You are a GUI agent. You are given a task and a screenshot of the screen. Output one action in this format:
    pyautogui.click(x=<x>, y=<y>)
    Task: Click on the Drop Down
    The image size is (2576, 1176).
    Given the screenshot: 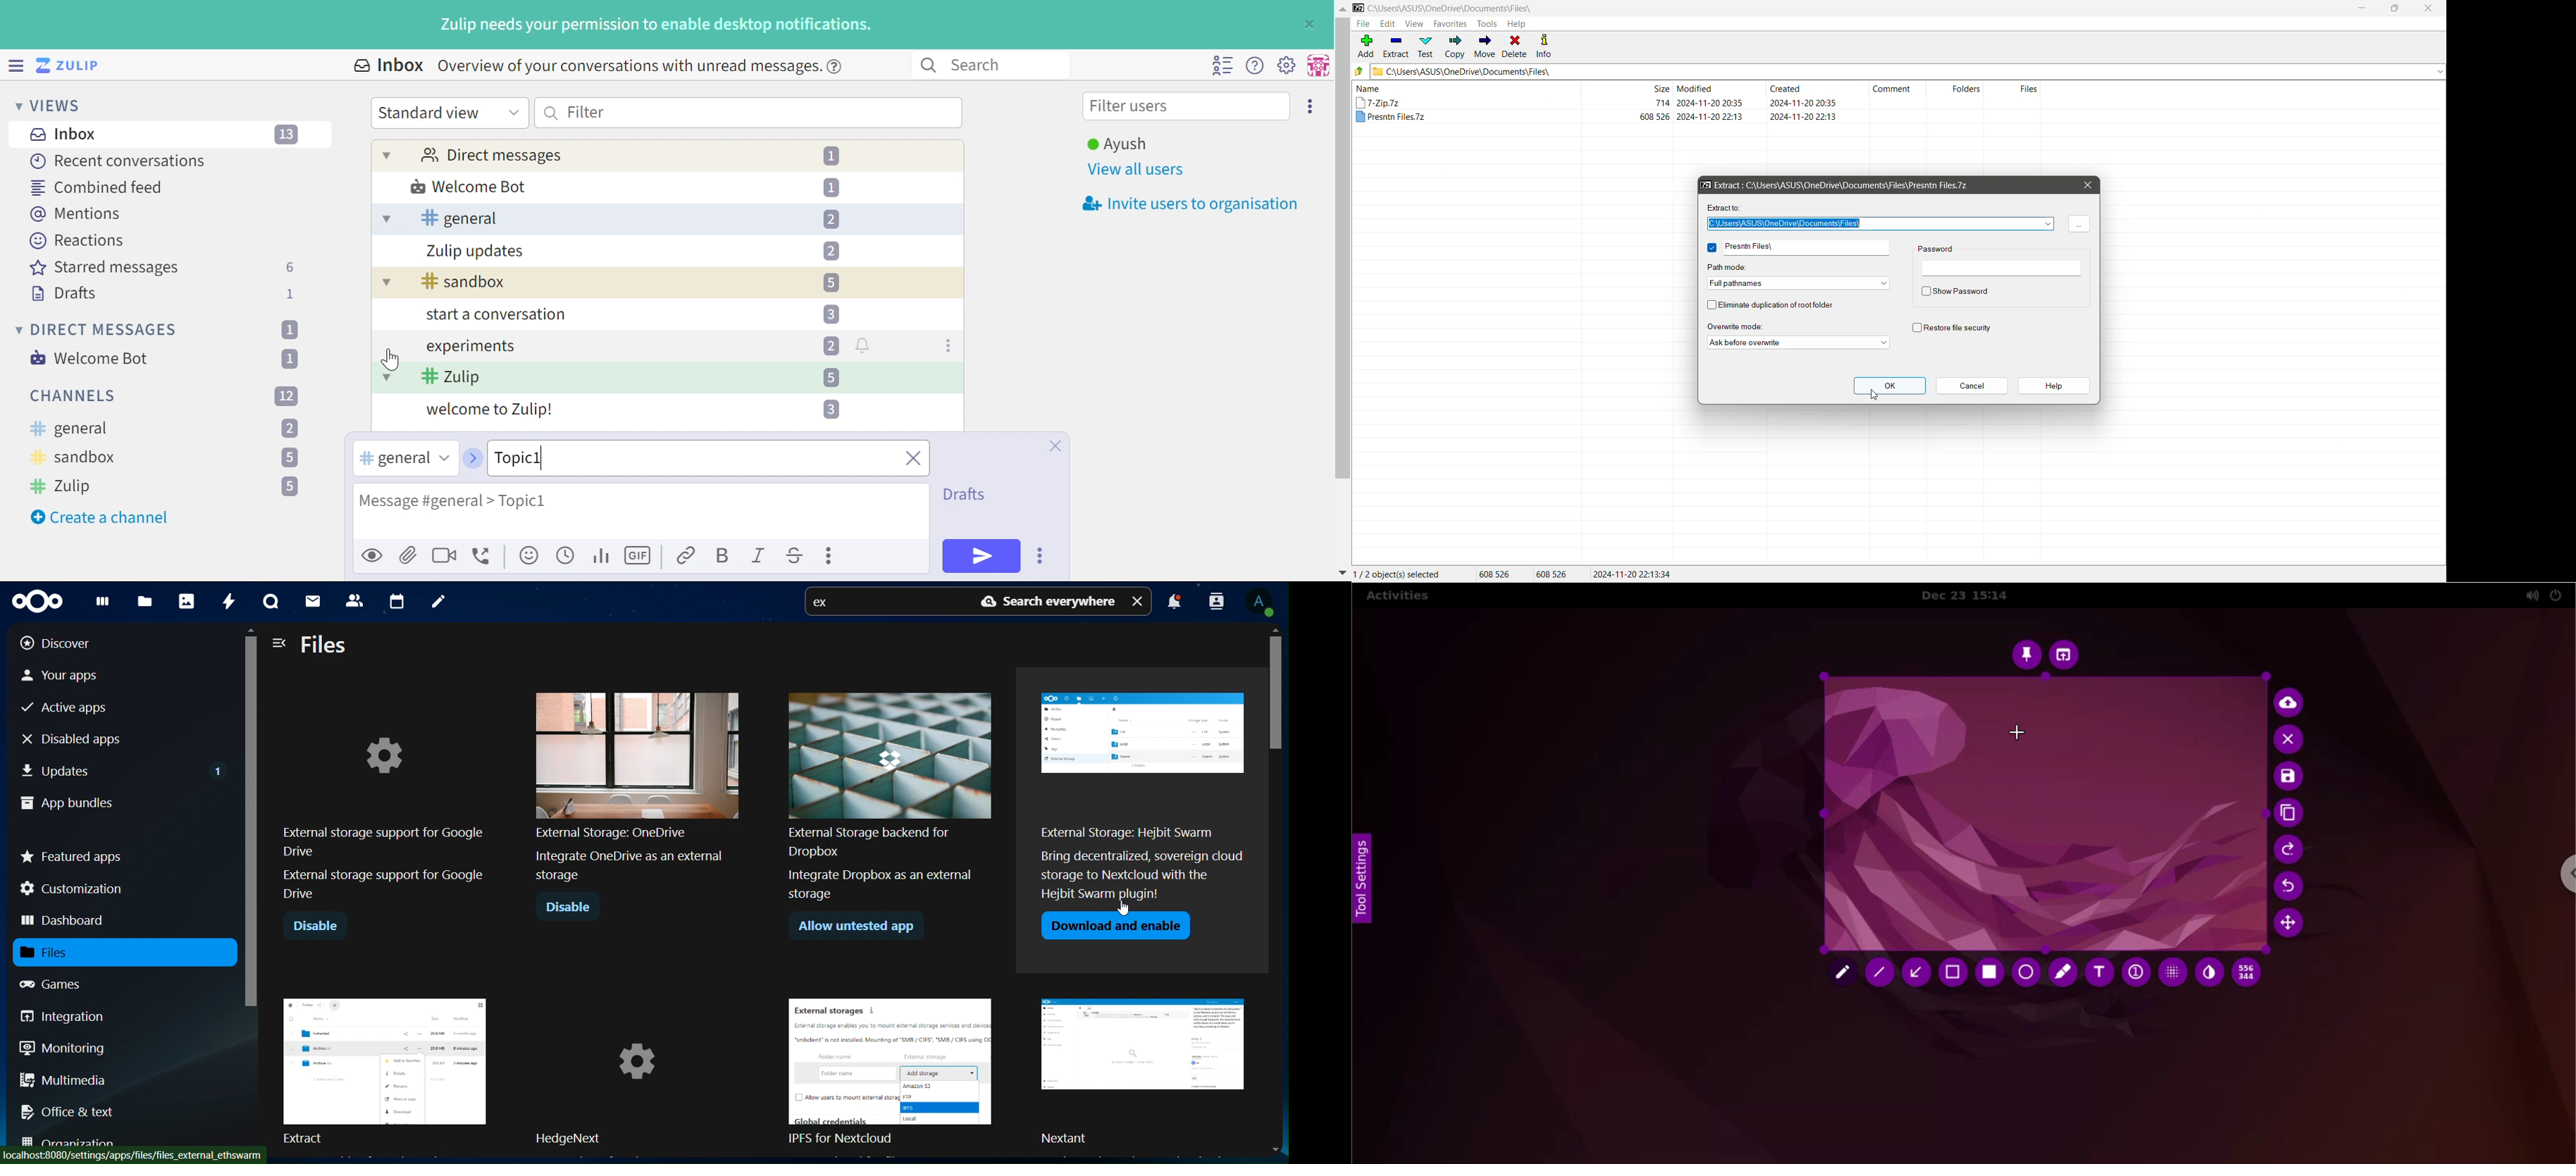 What is the action you would take?
    pyautogui.click(x=385, y=220)
    